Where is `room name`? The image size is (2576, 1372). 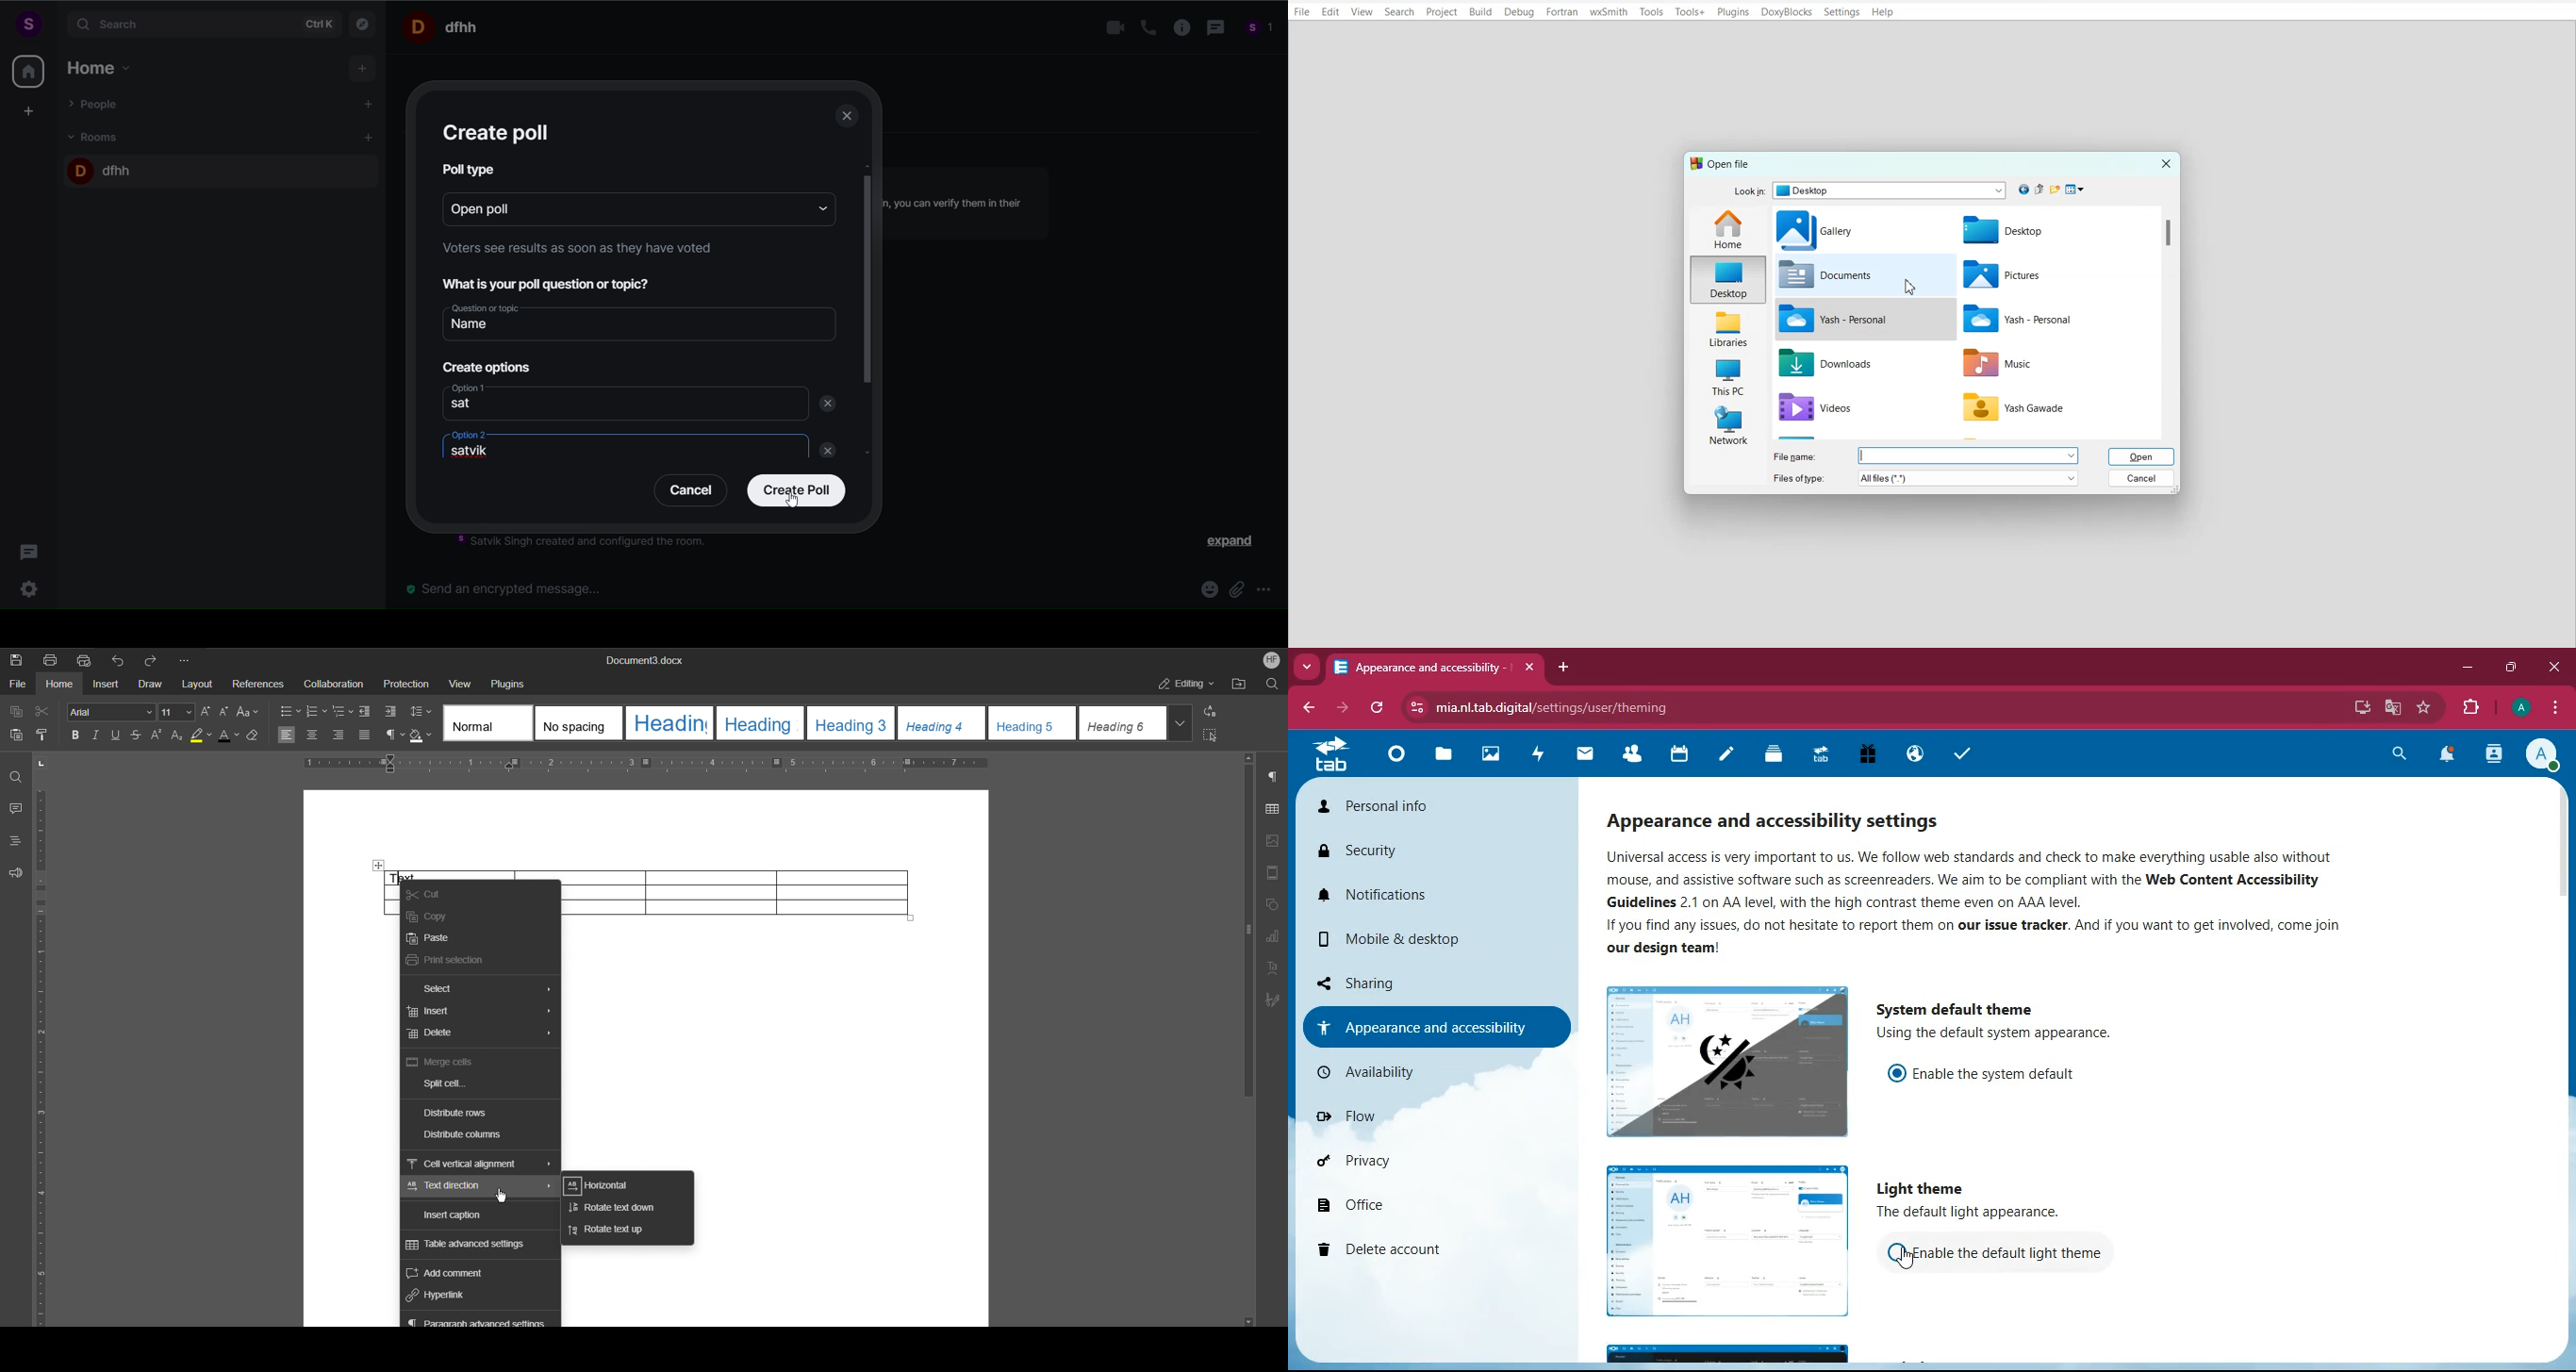
room name is located at coordinates (103, 168).